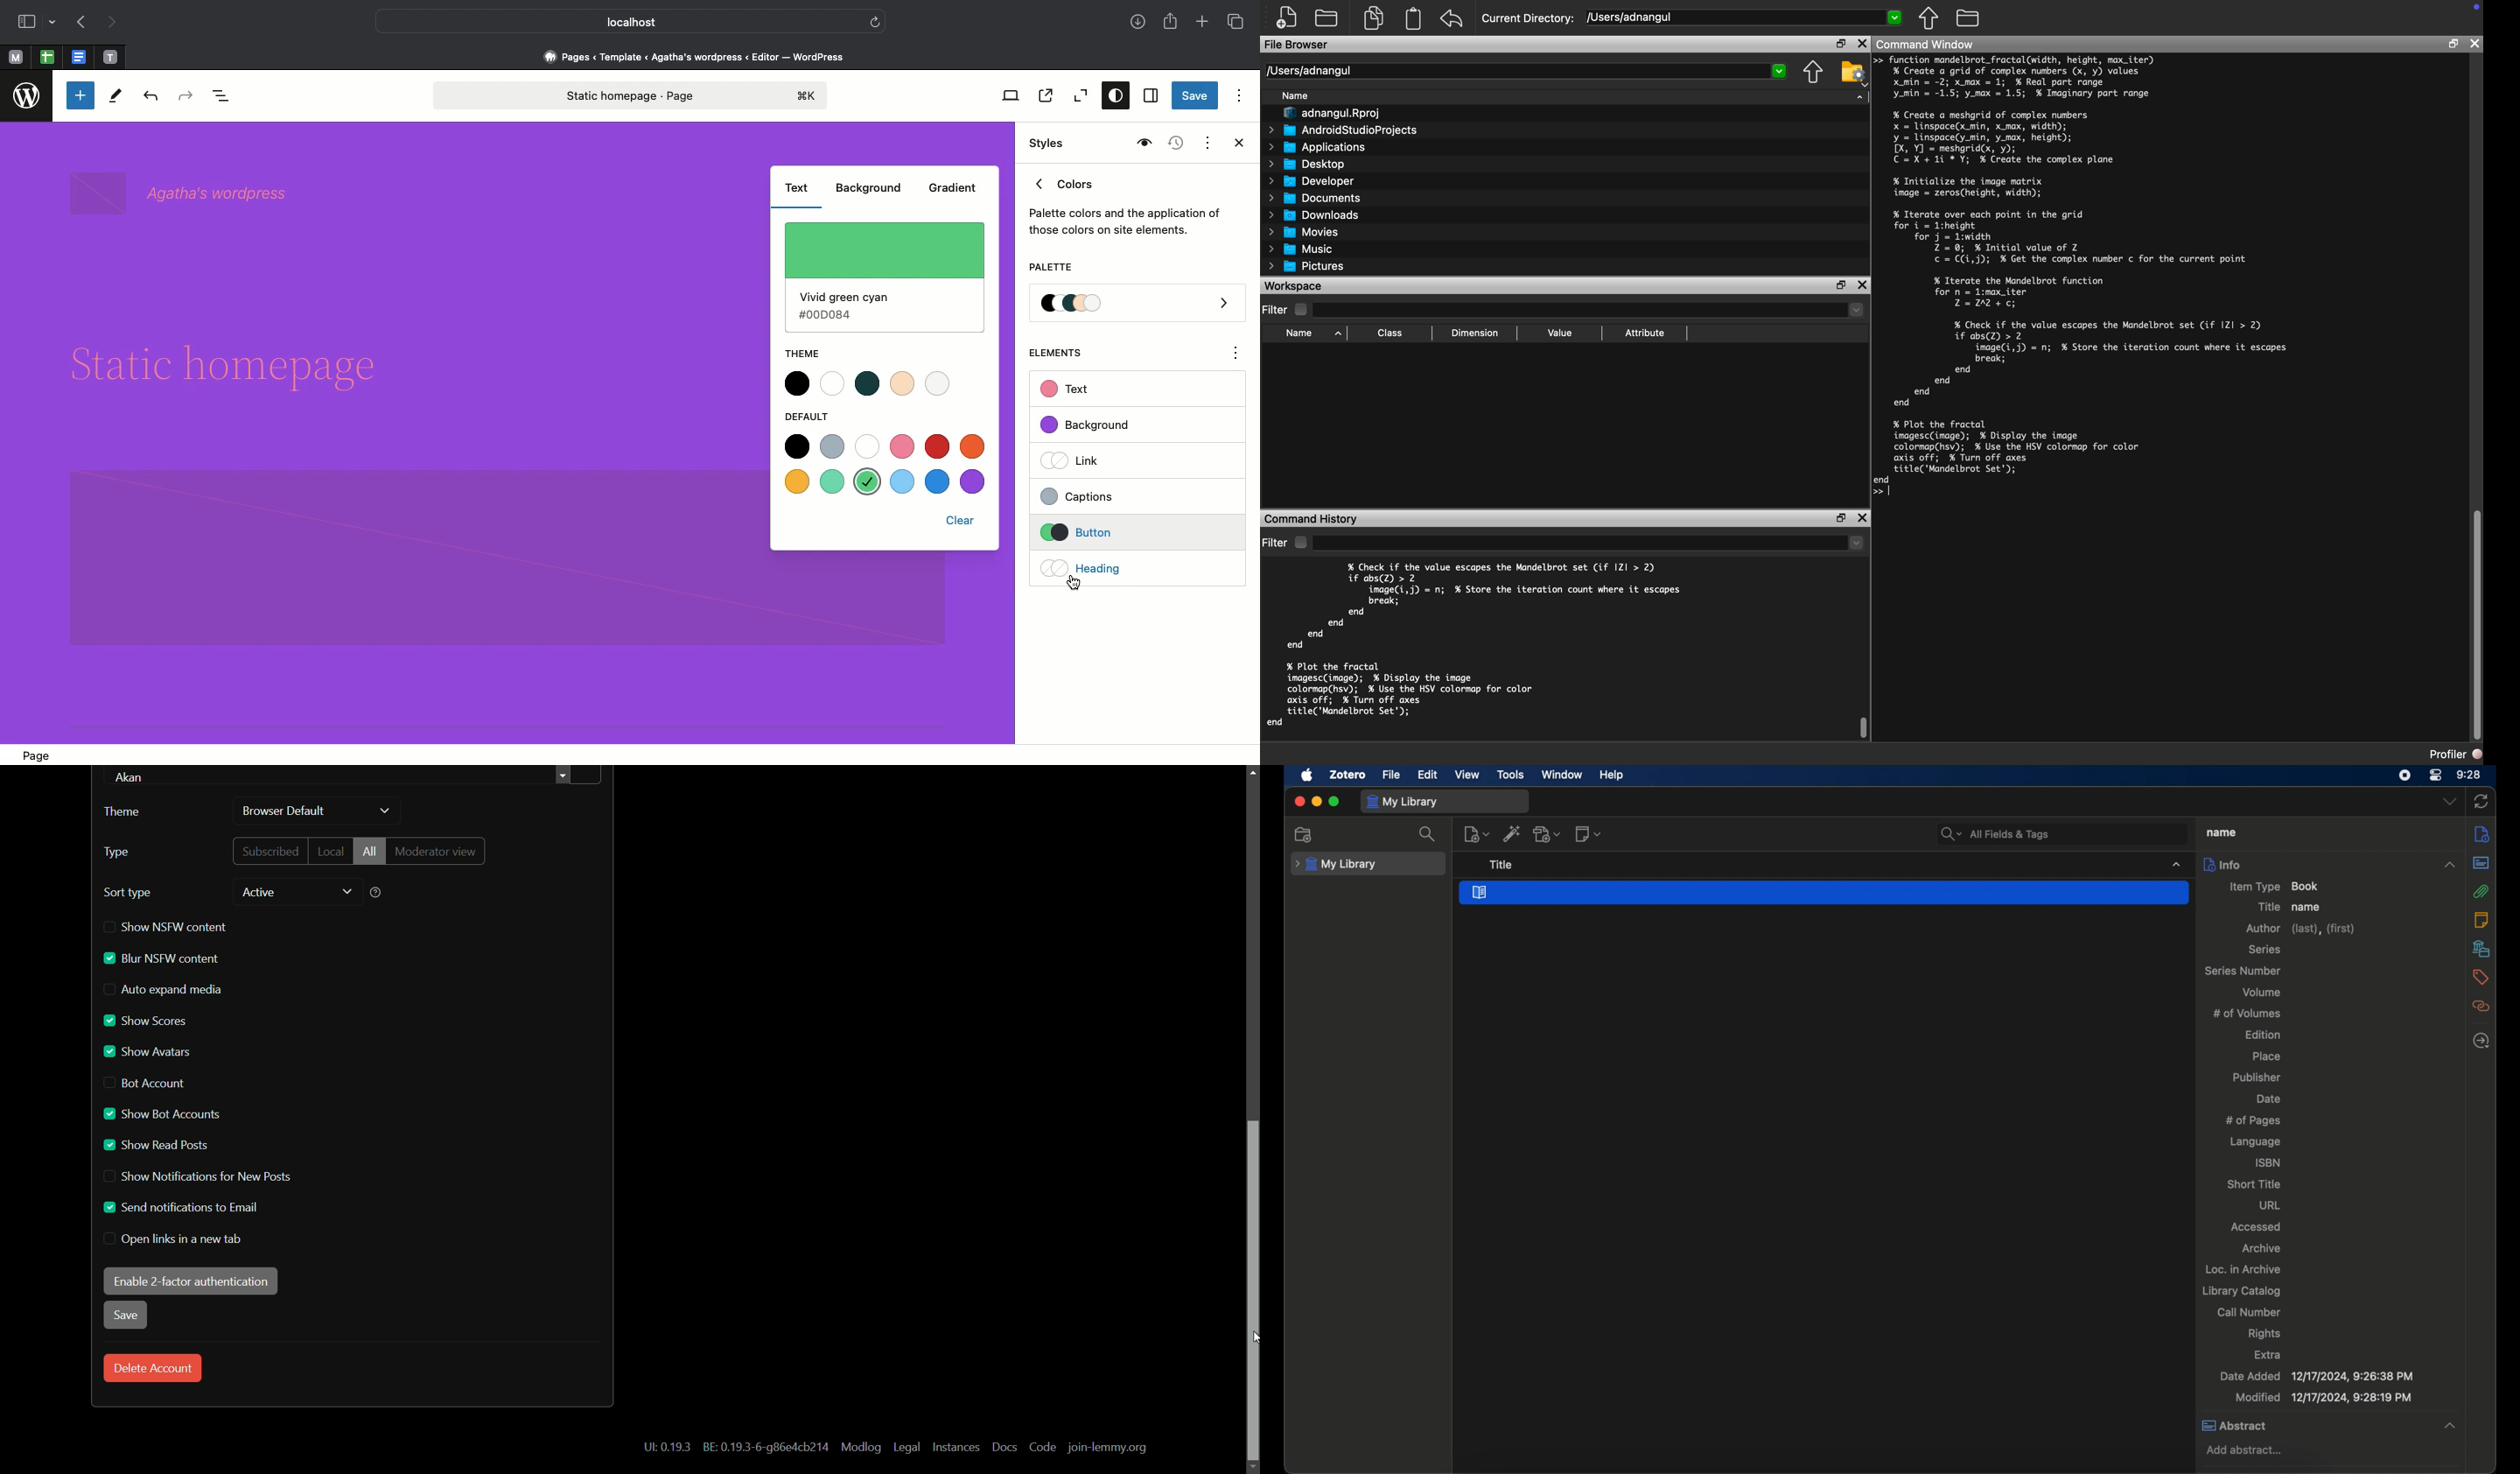 The height and width of the screenshot is (1484, 2520). I want to click on show bot accounts, so click(160, 1114).